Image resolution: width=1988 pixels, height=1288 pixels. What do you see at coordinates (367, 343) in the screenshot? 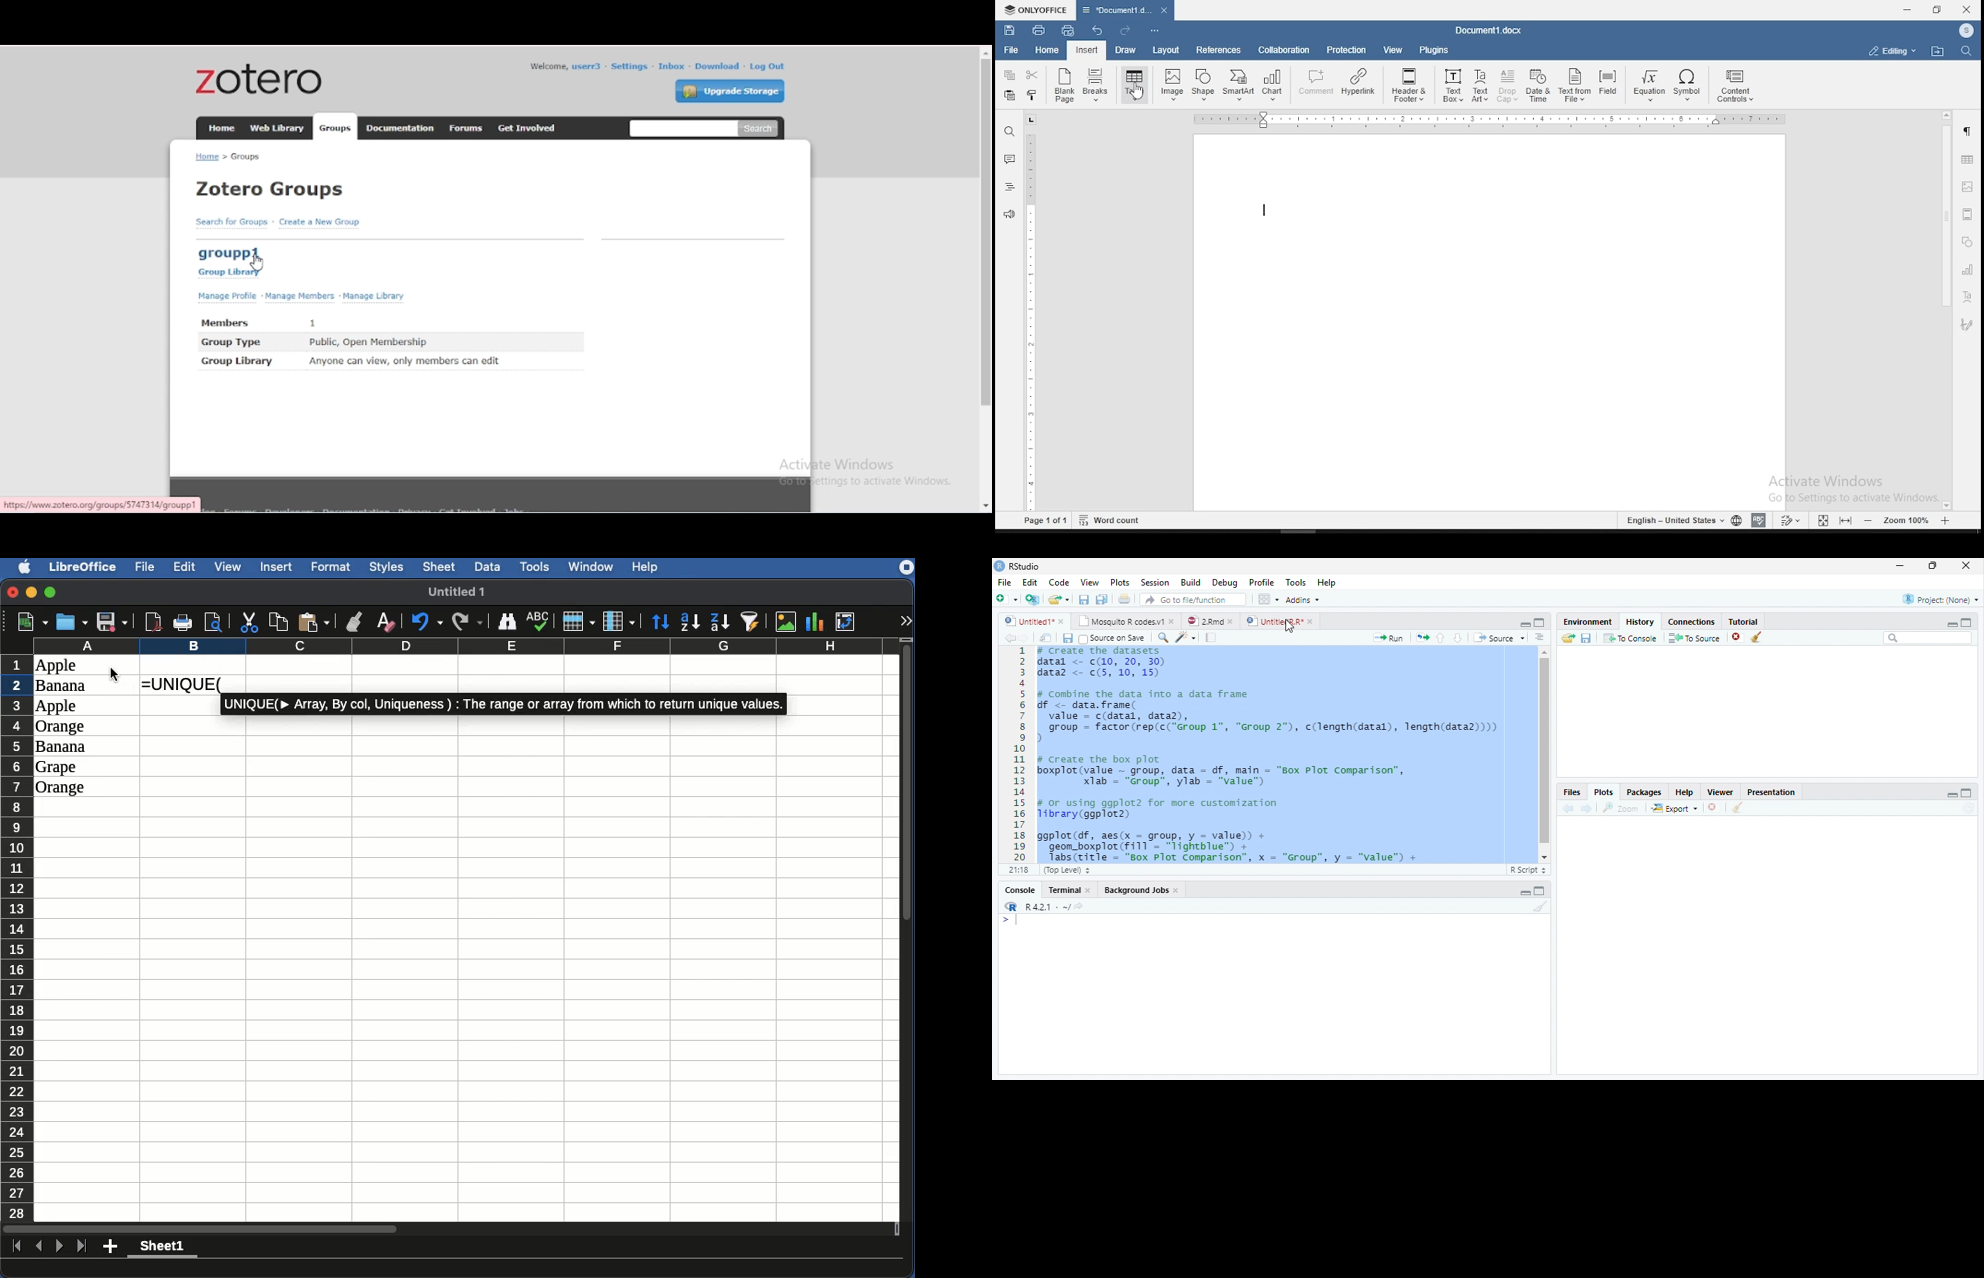
I see `public, open membership` at bounding box center [367, 343].